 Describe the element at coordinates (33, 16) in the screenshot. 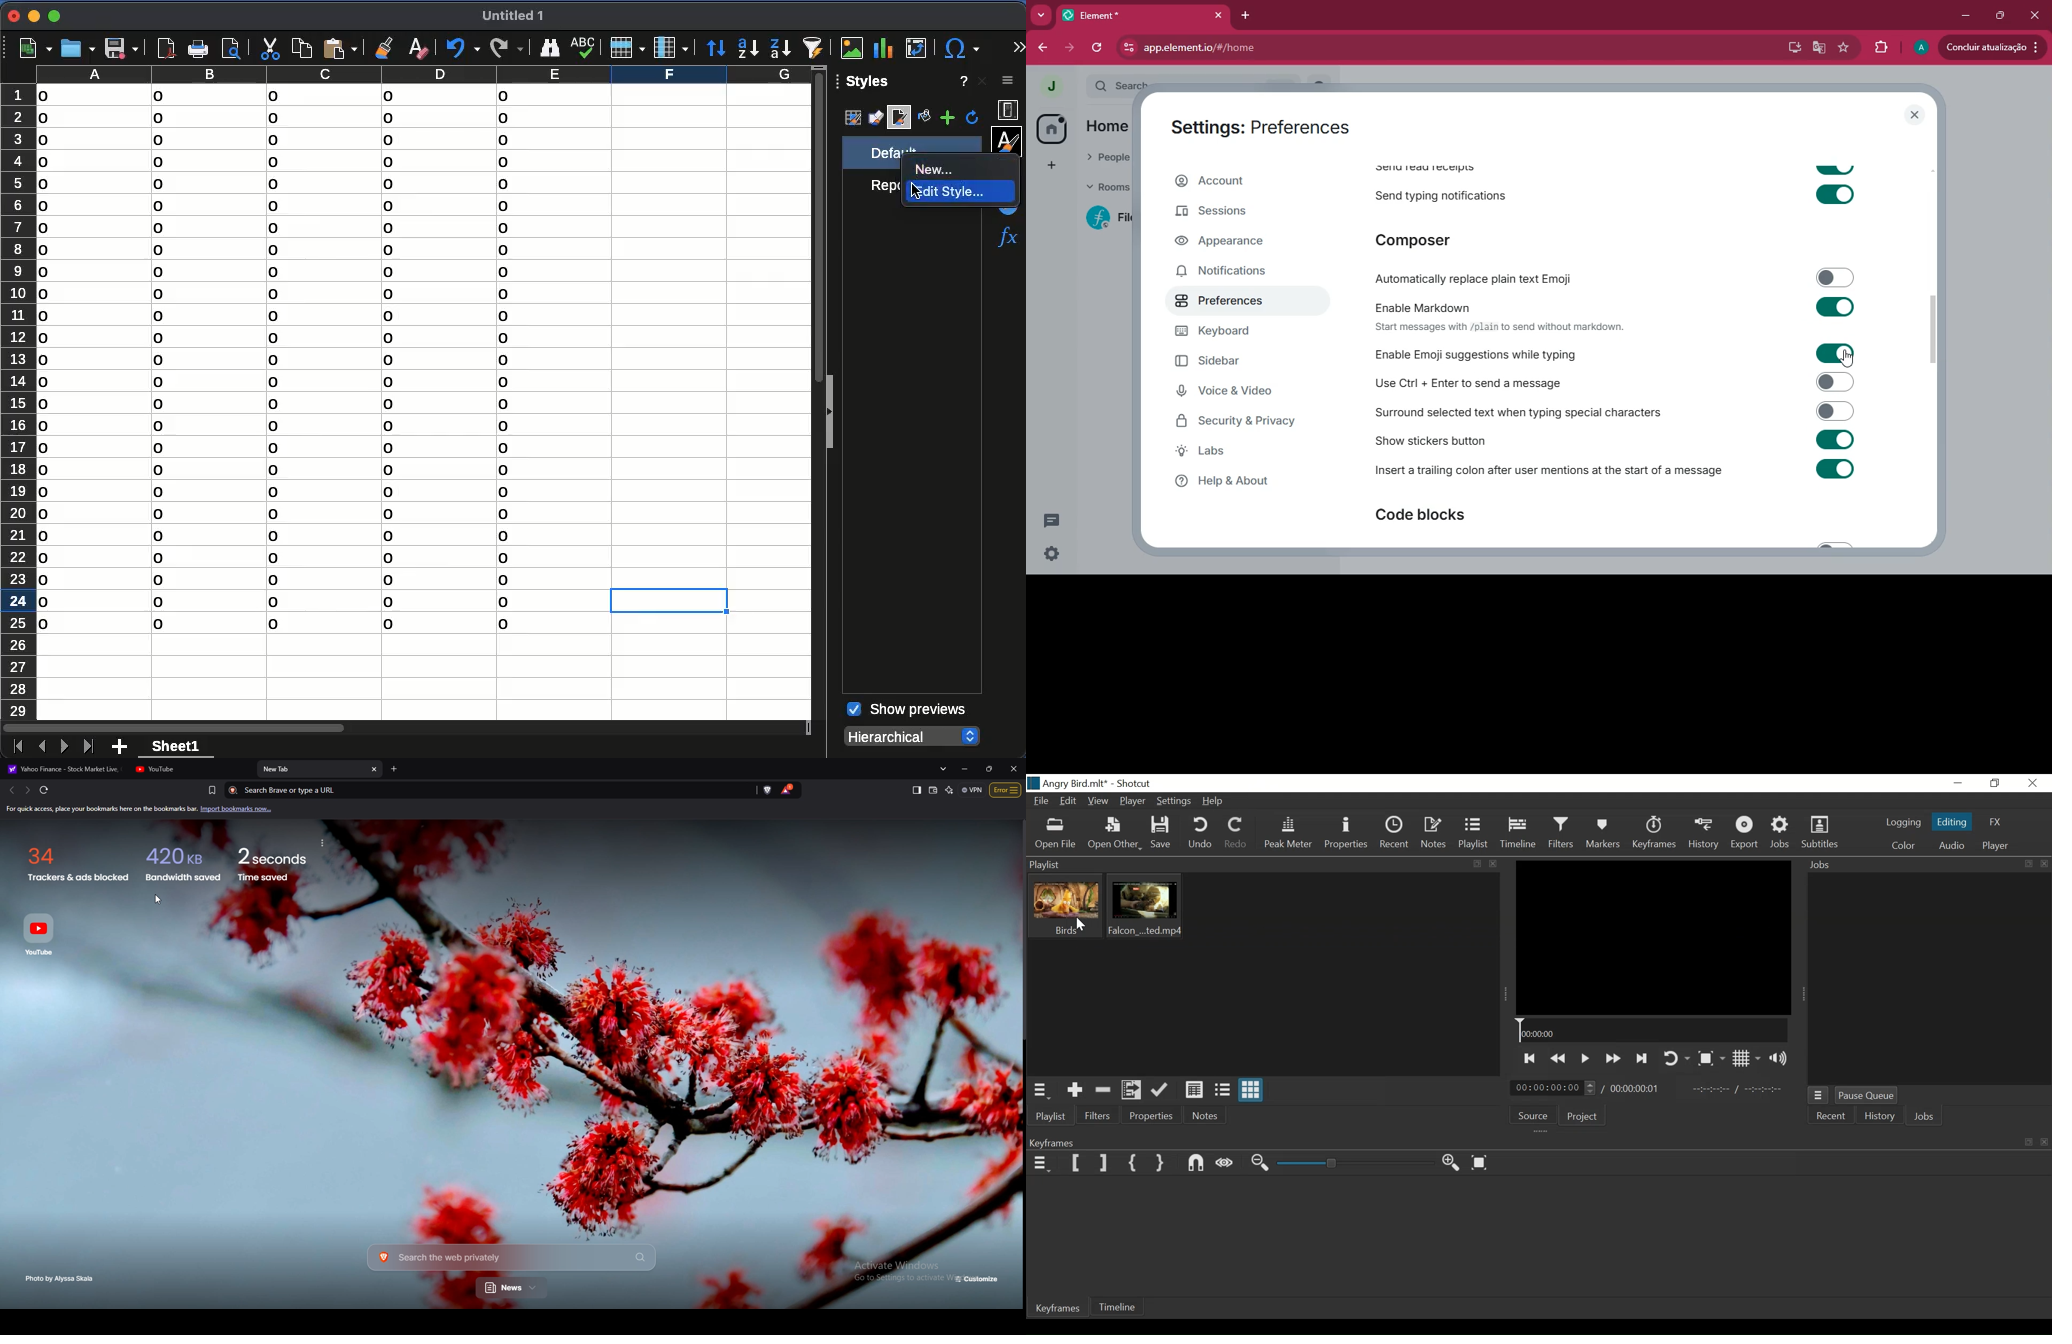

I see `minimize` at that location.